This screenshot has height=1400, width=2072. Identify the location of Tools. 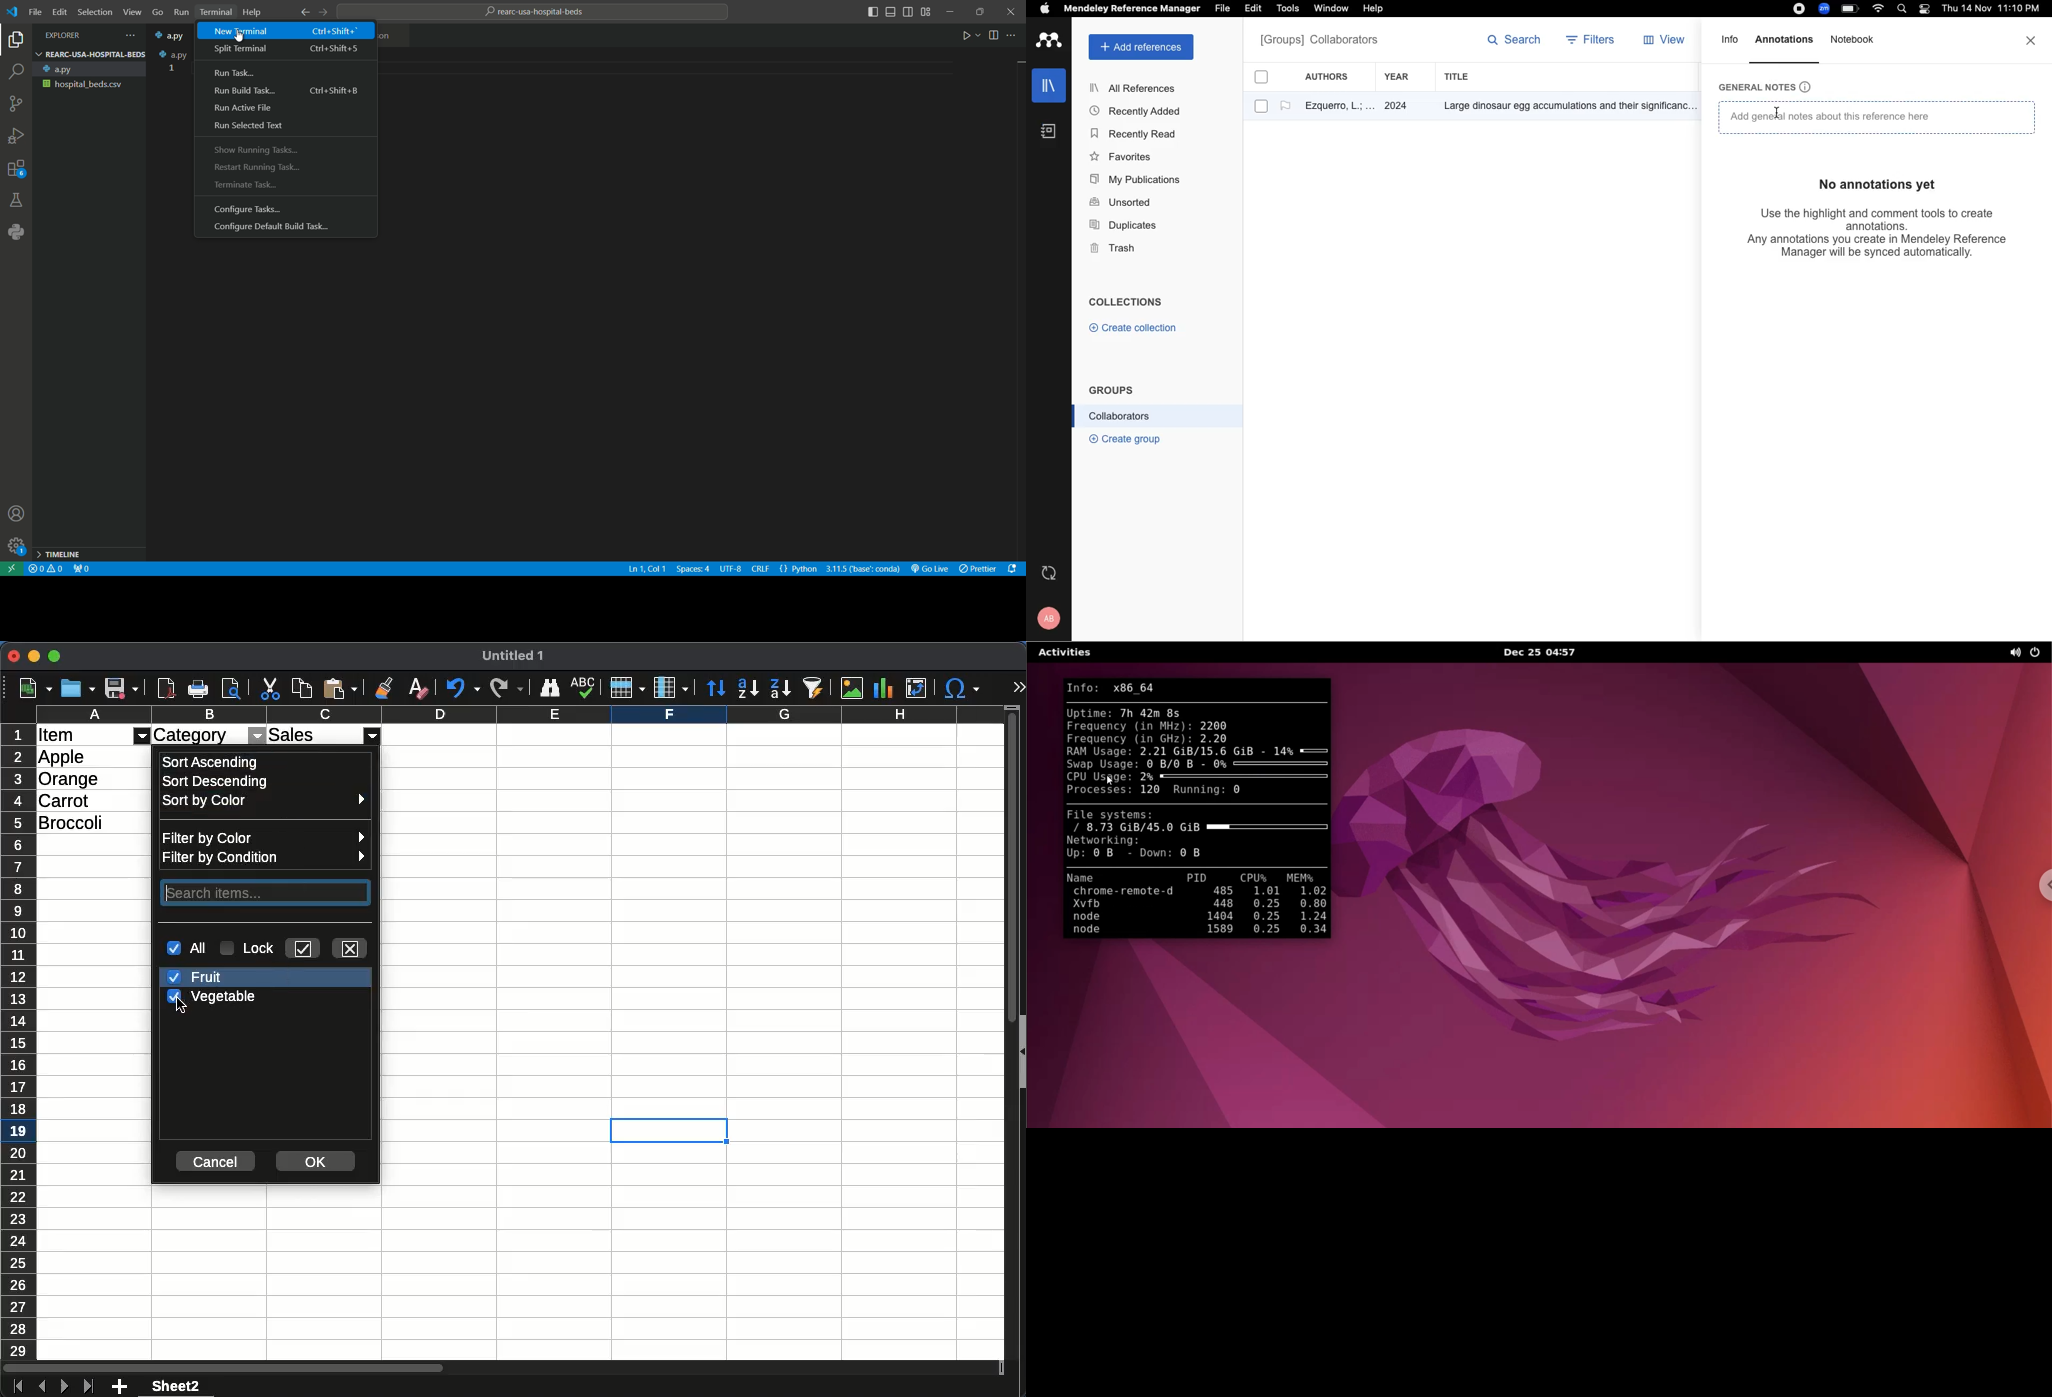
(1287, 9).